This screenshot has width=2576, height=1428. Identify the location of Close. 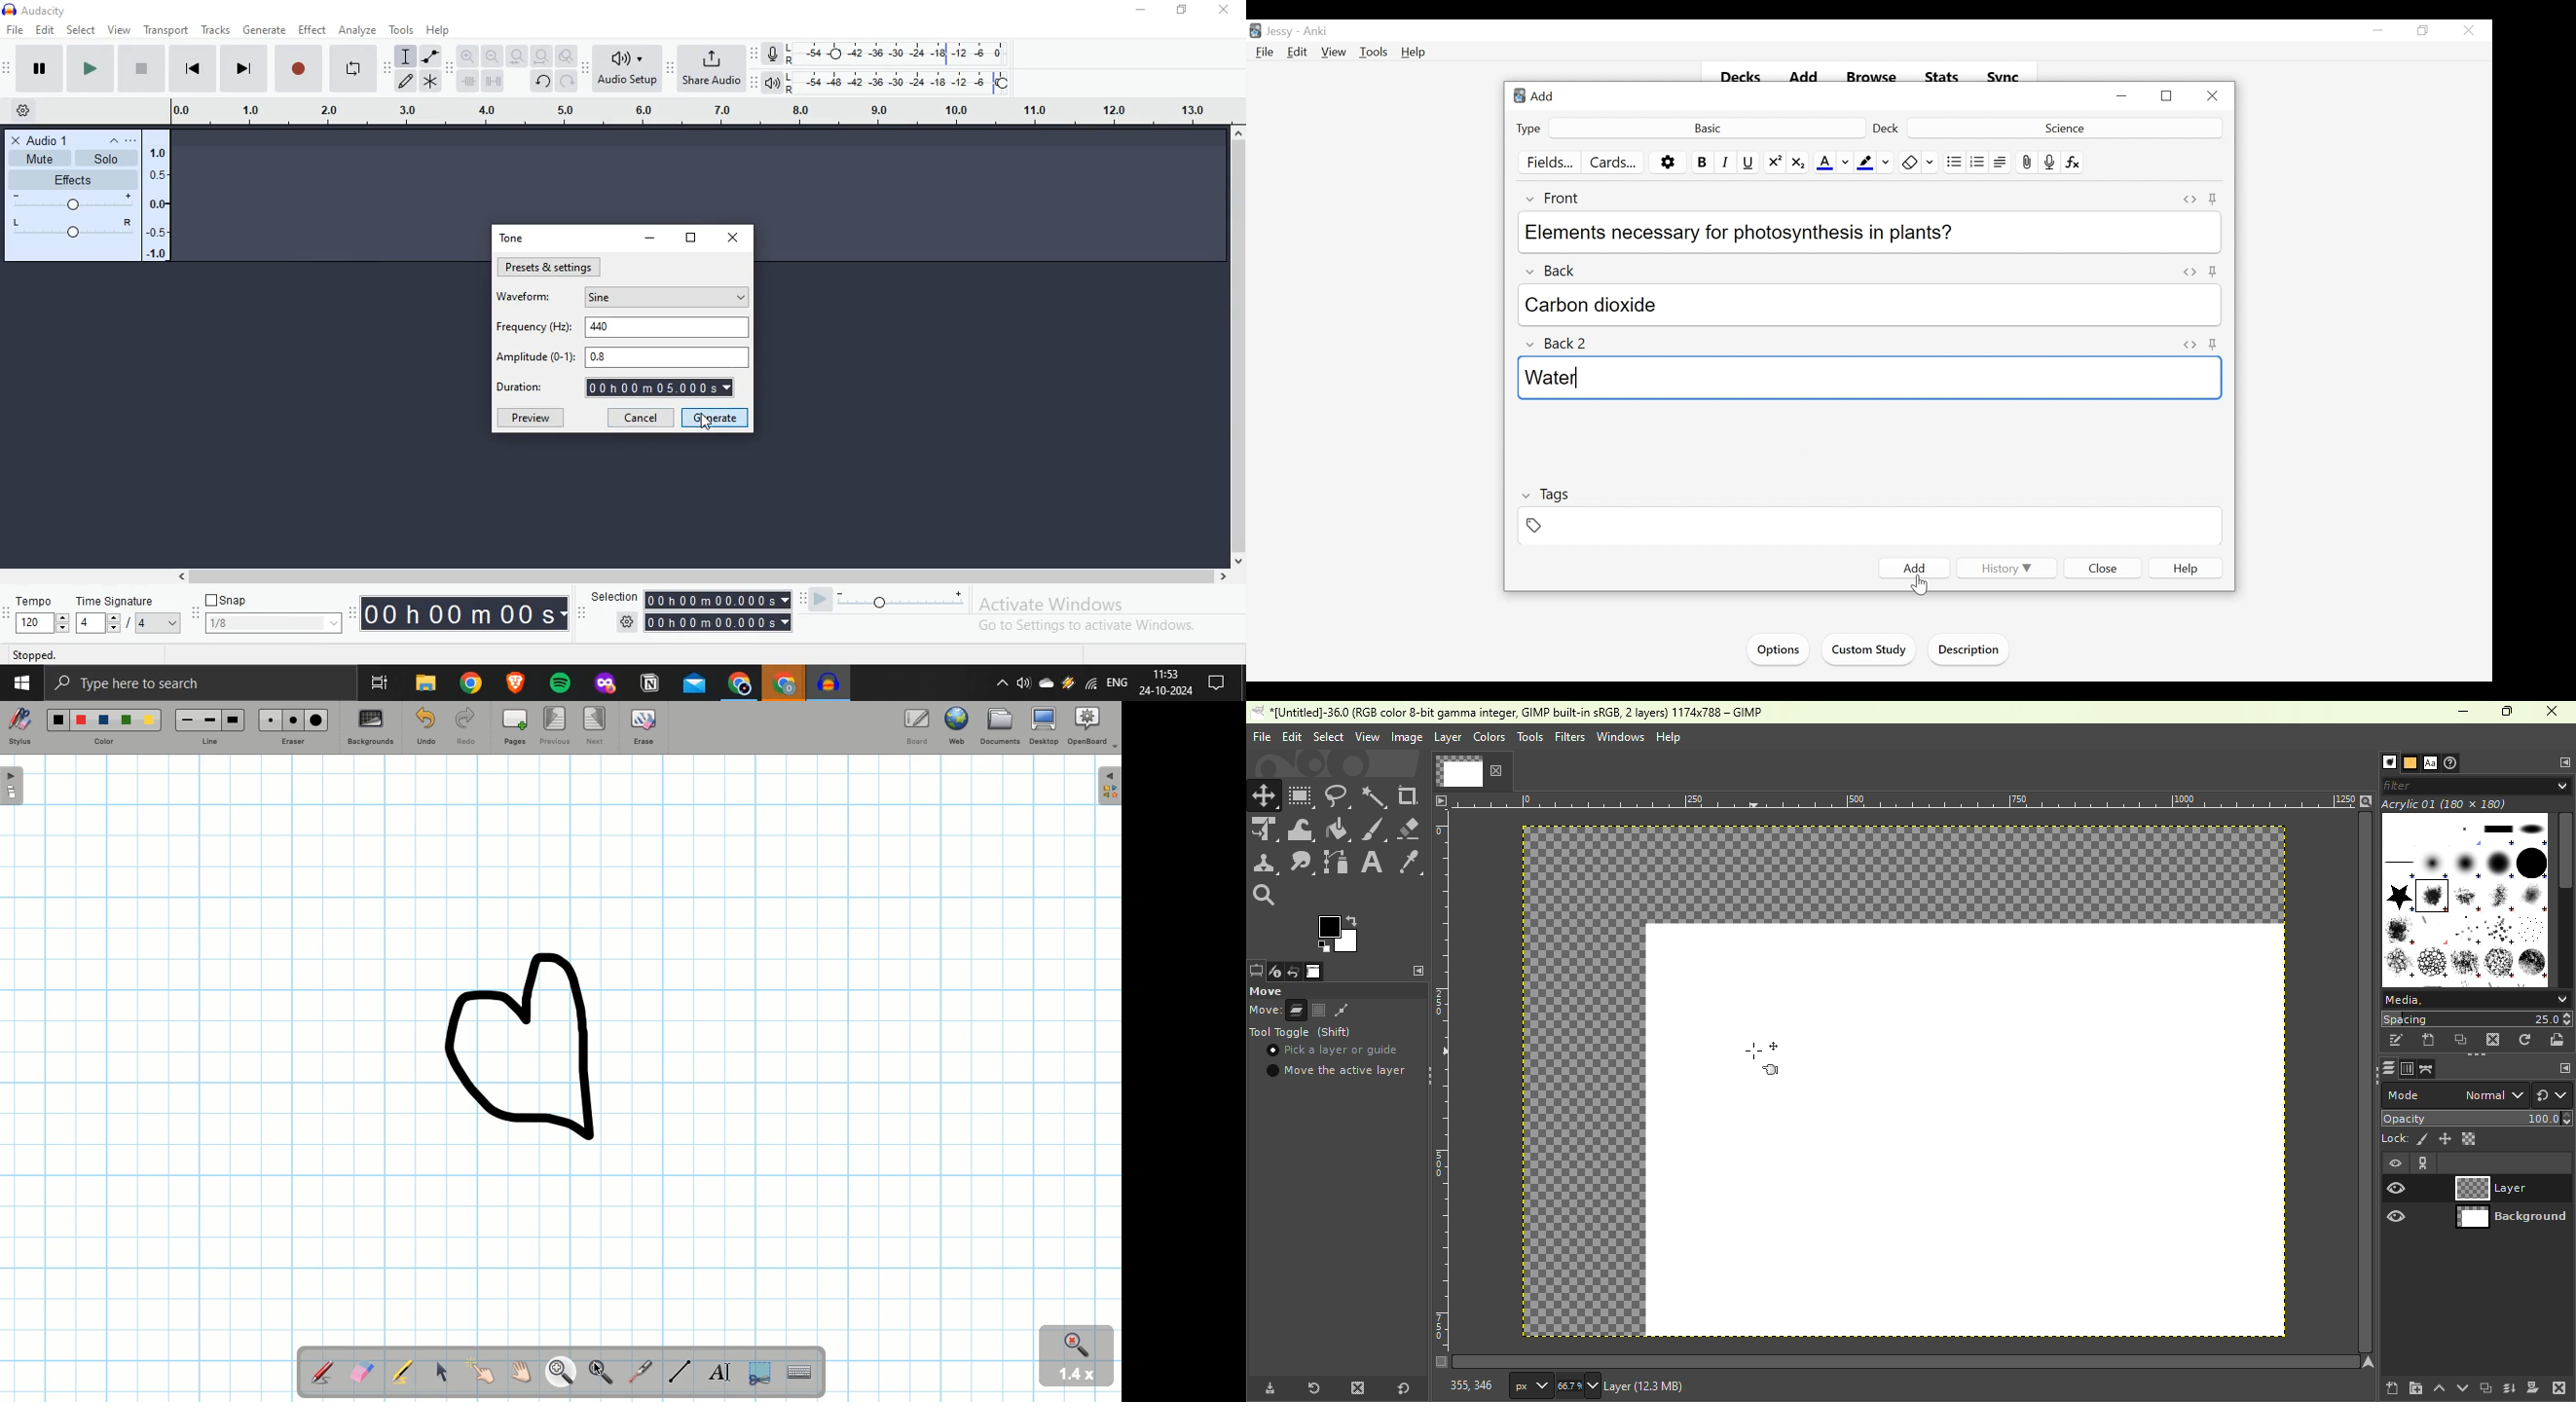
(2211, 97).